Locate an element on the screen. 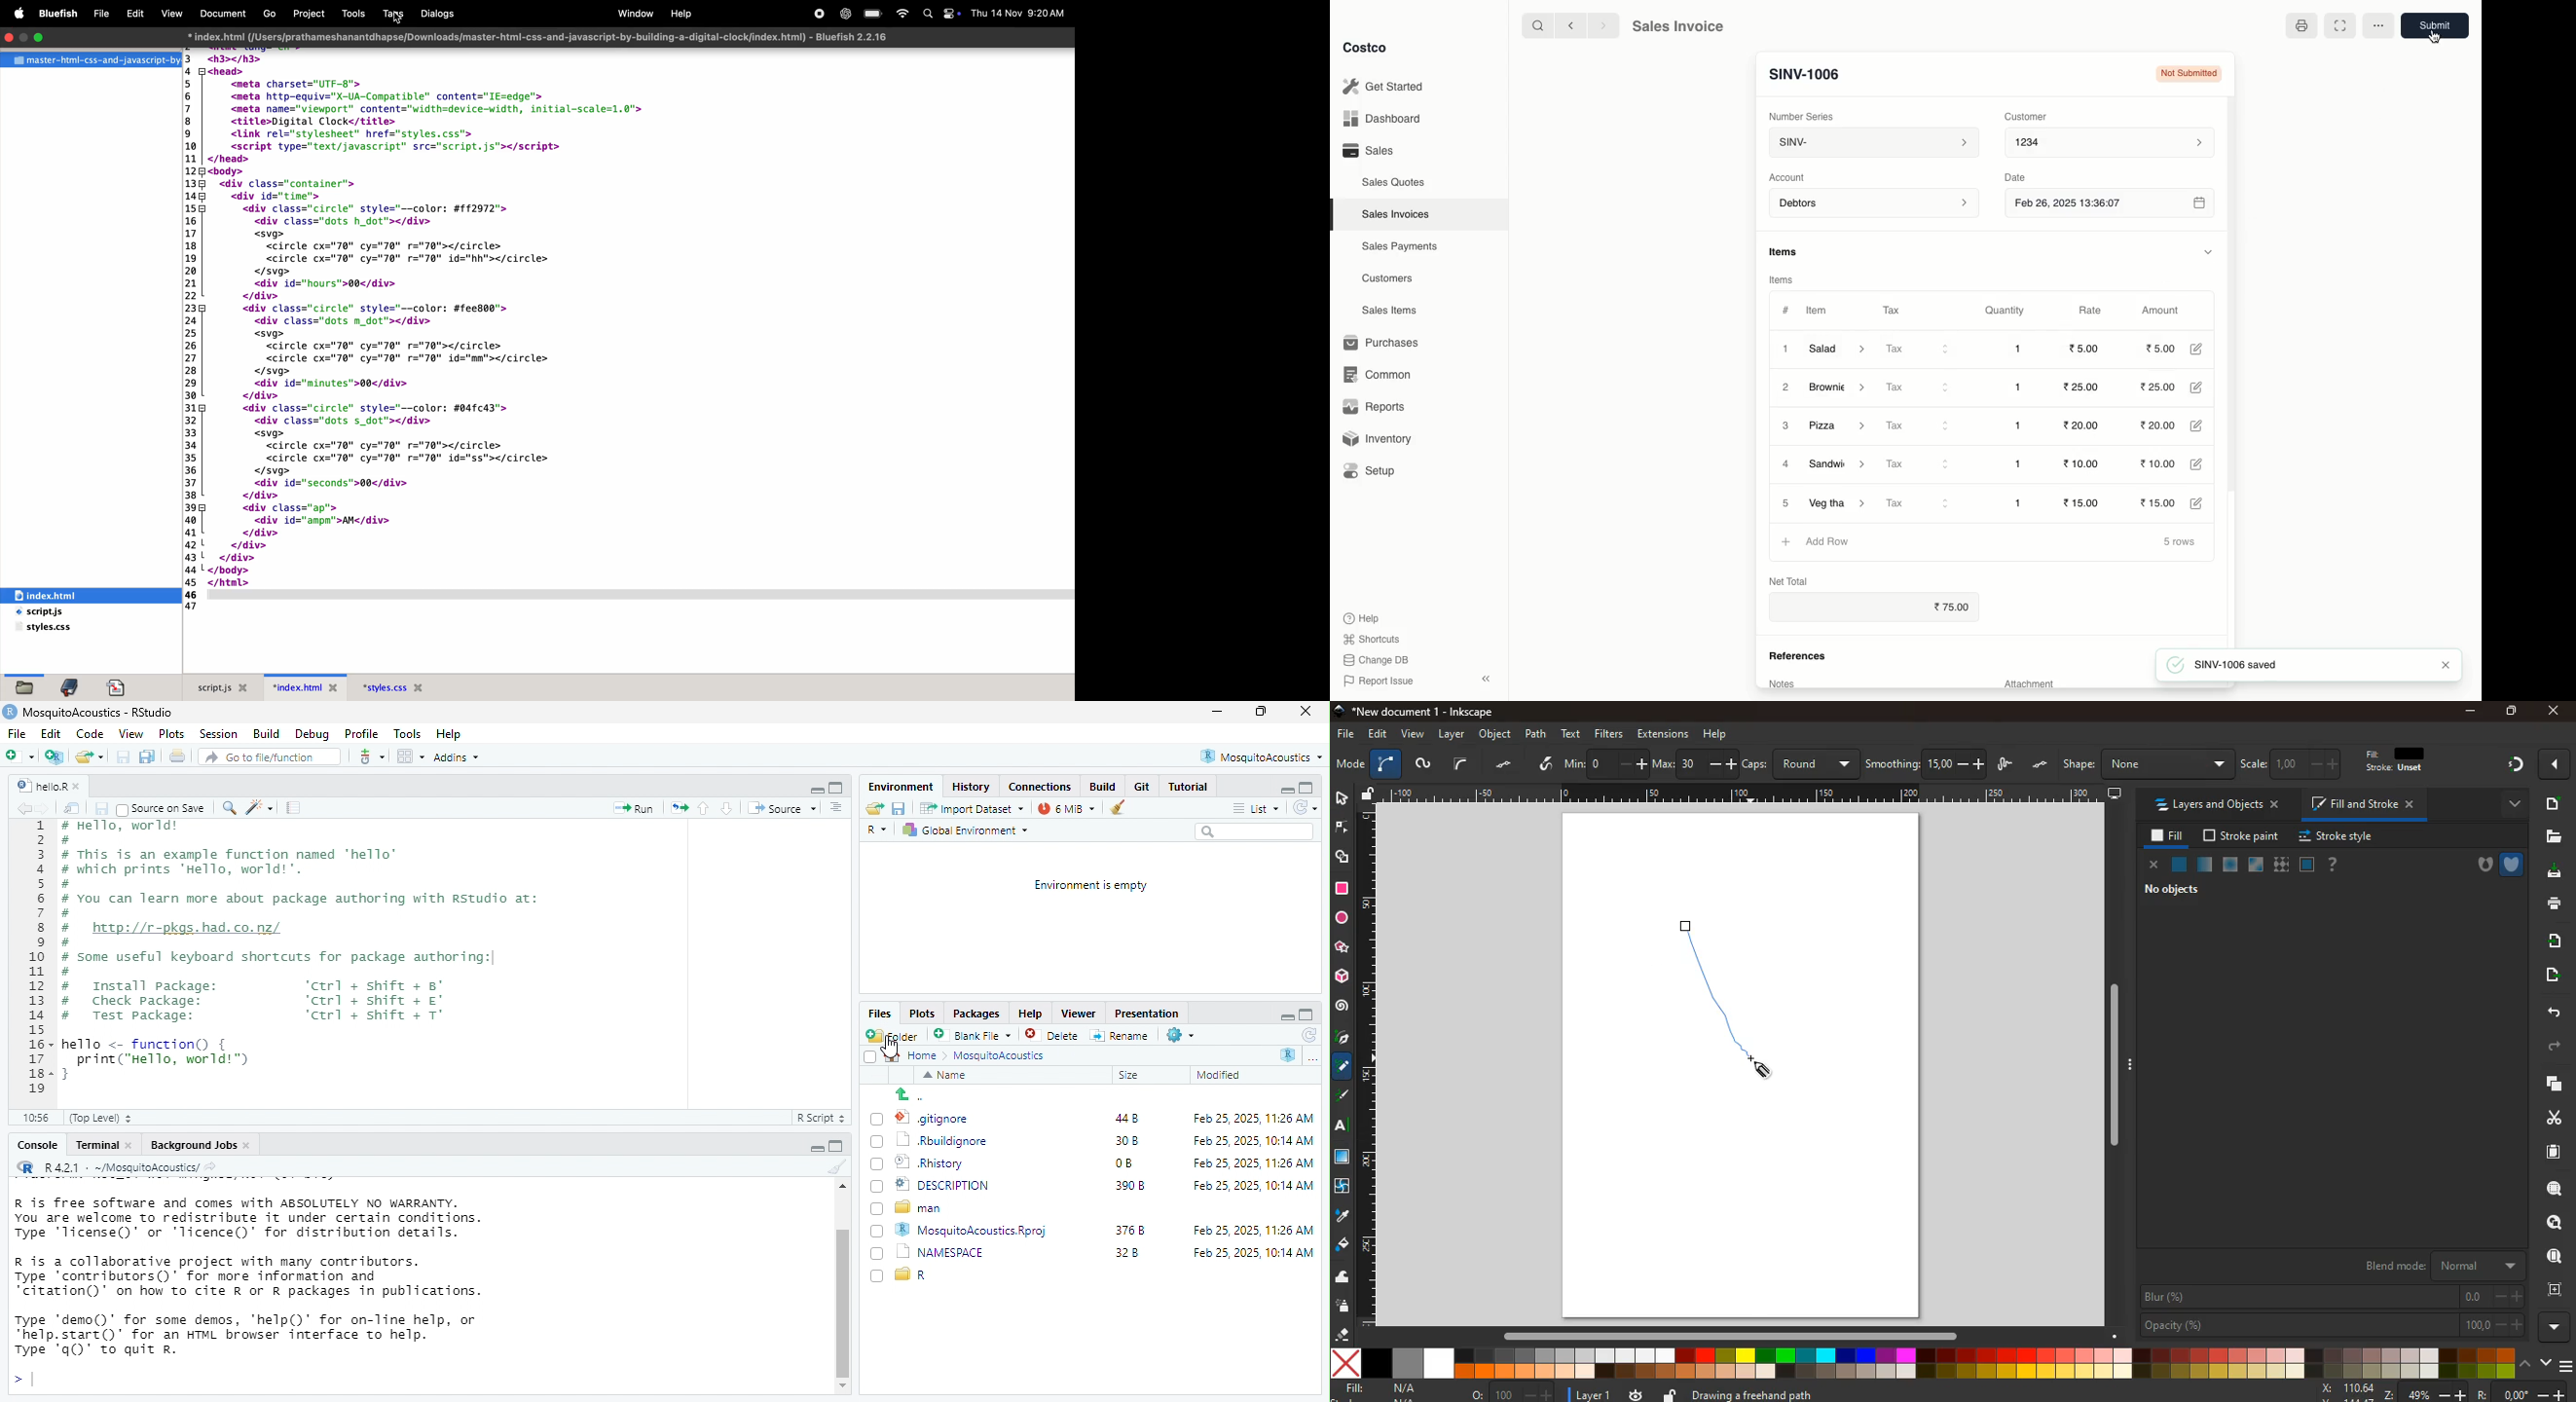 The width and height of the screenshot is (2576, 1428). wave is located at coordinates (1343, 1278).